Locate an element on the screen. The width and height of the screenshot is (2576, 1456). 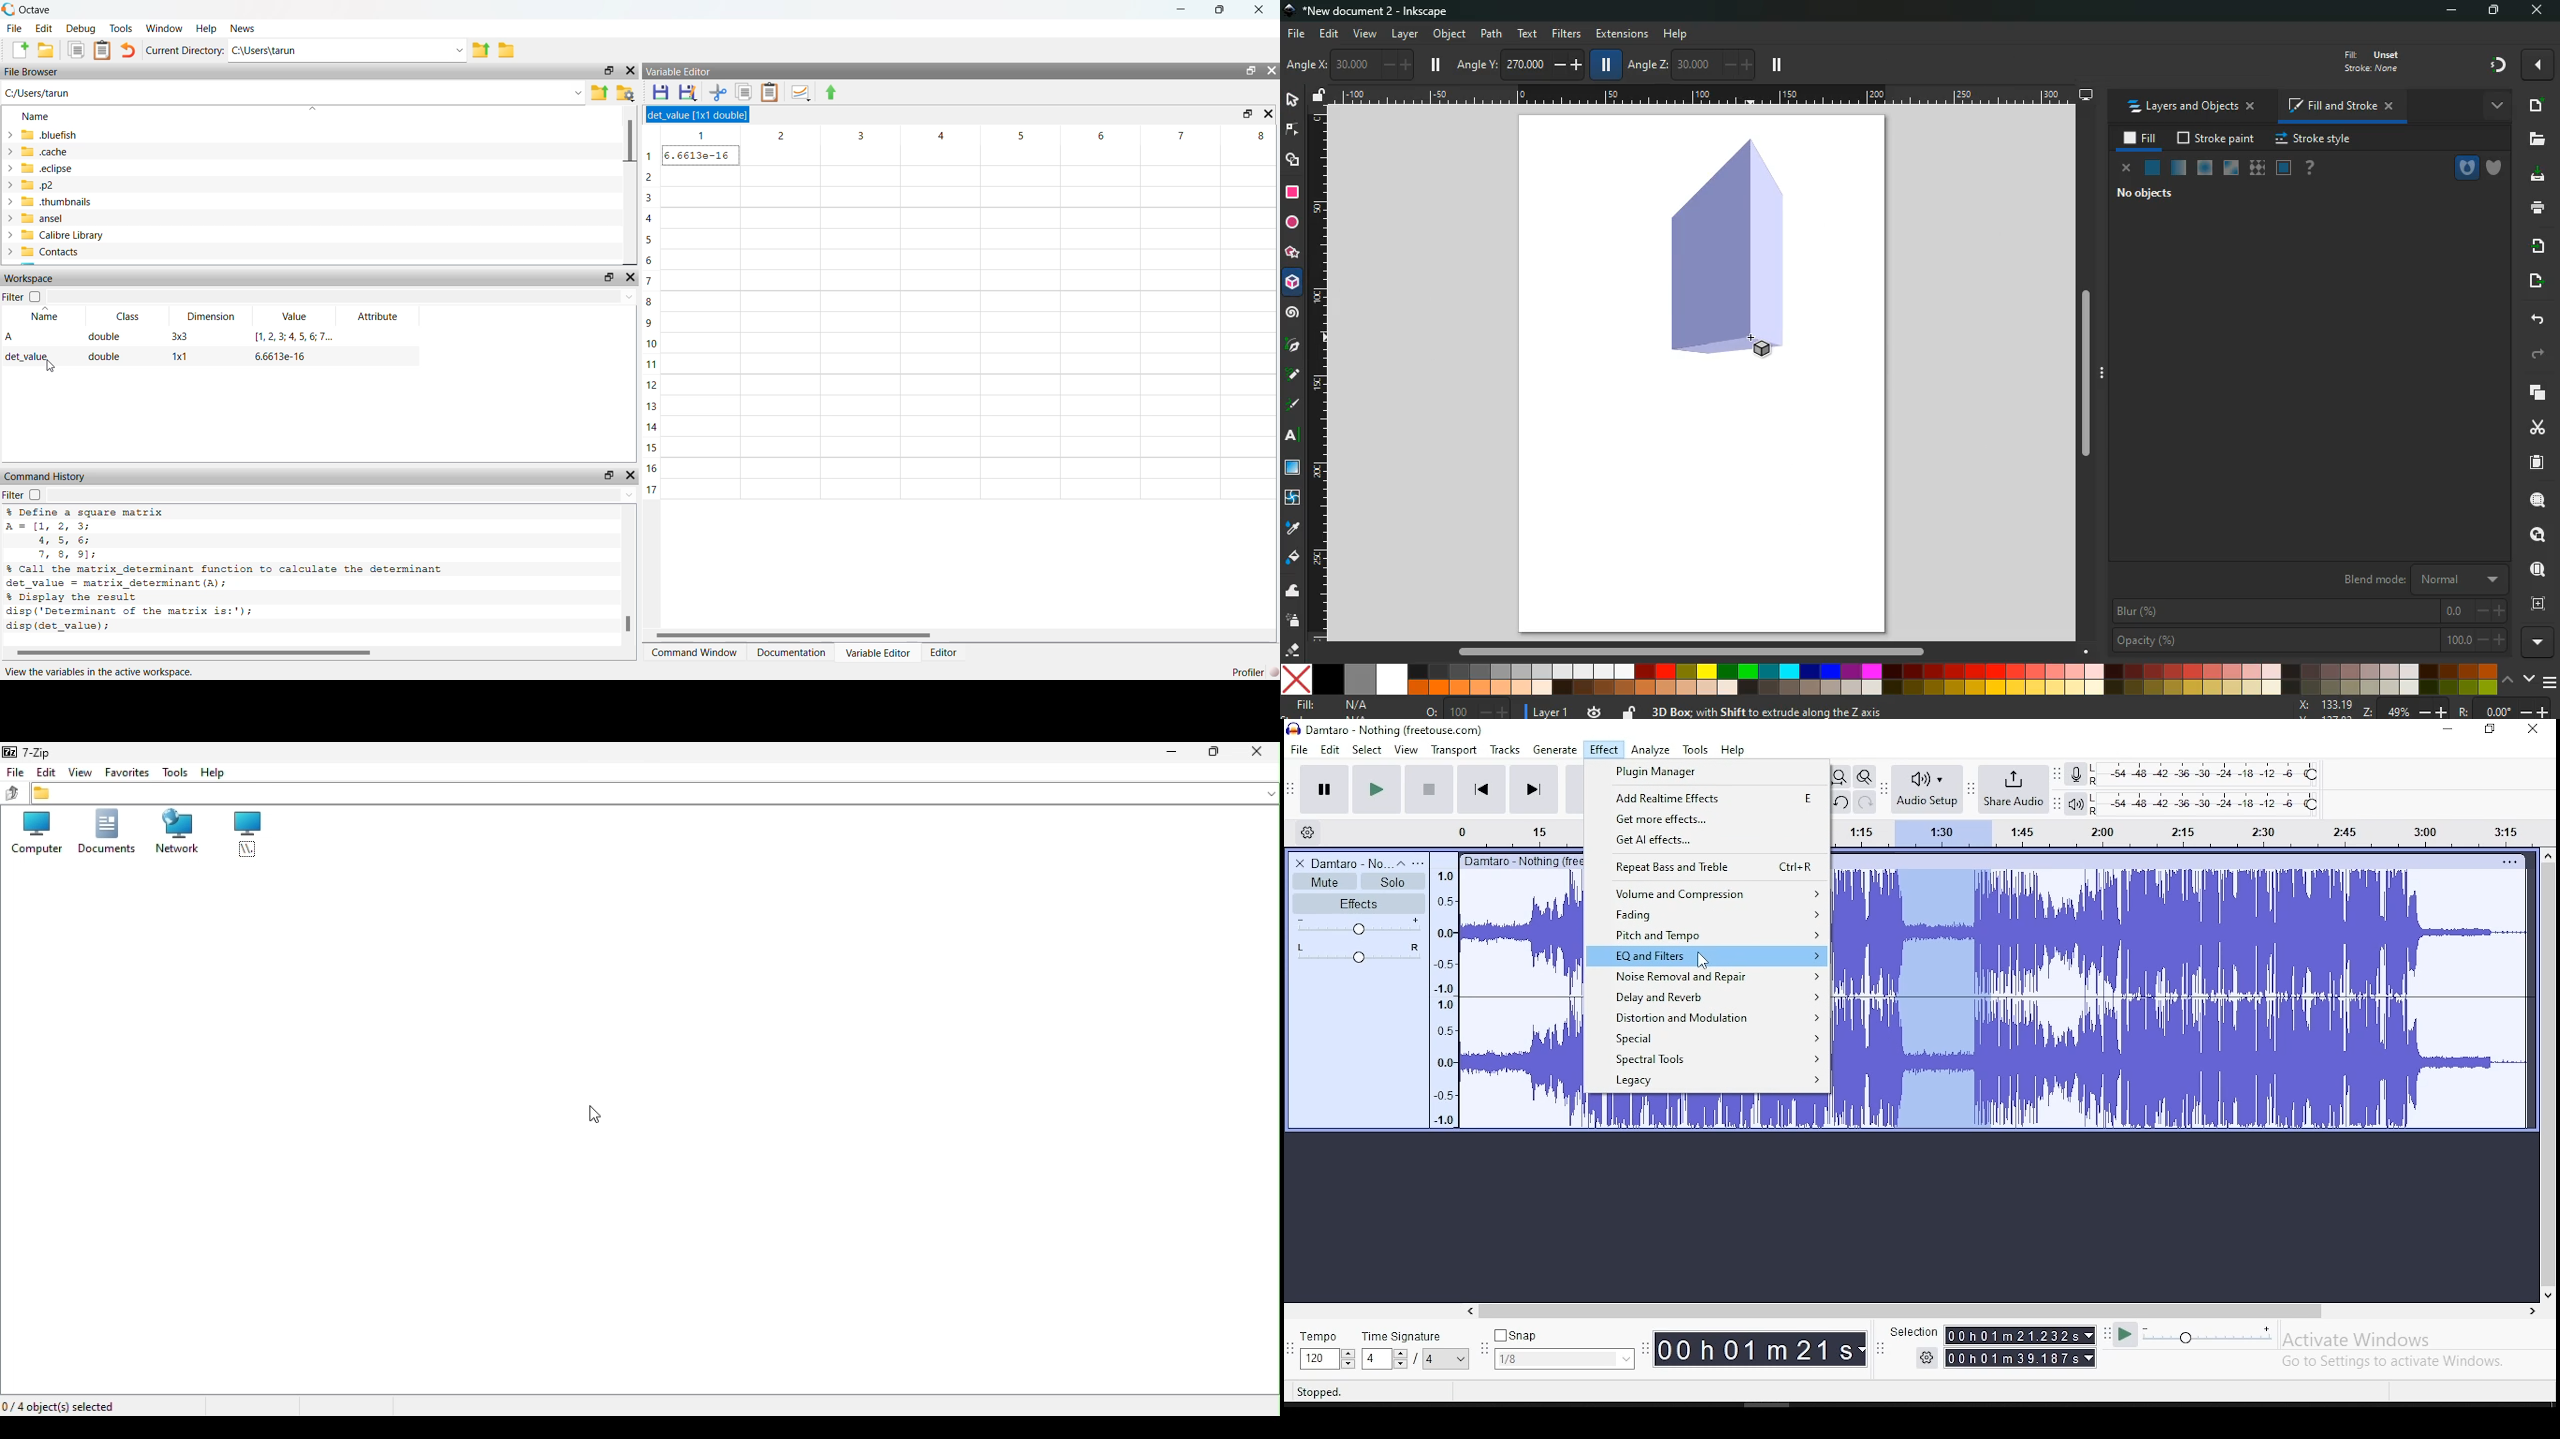
search is located at coordinates (2536, 500).